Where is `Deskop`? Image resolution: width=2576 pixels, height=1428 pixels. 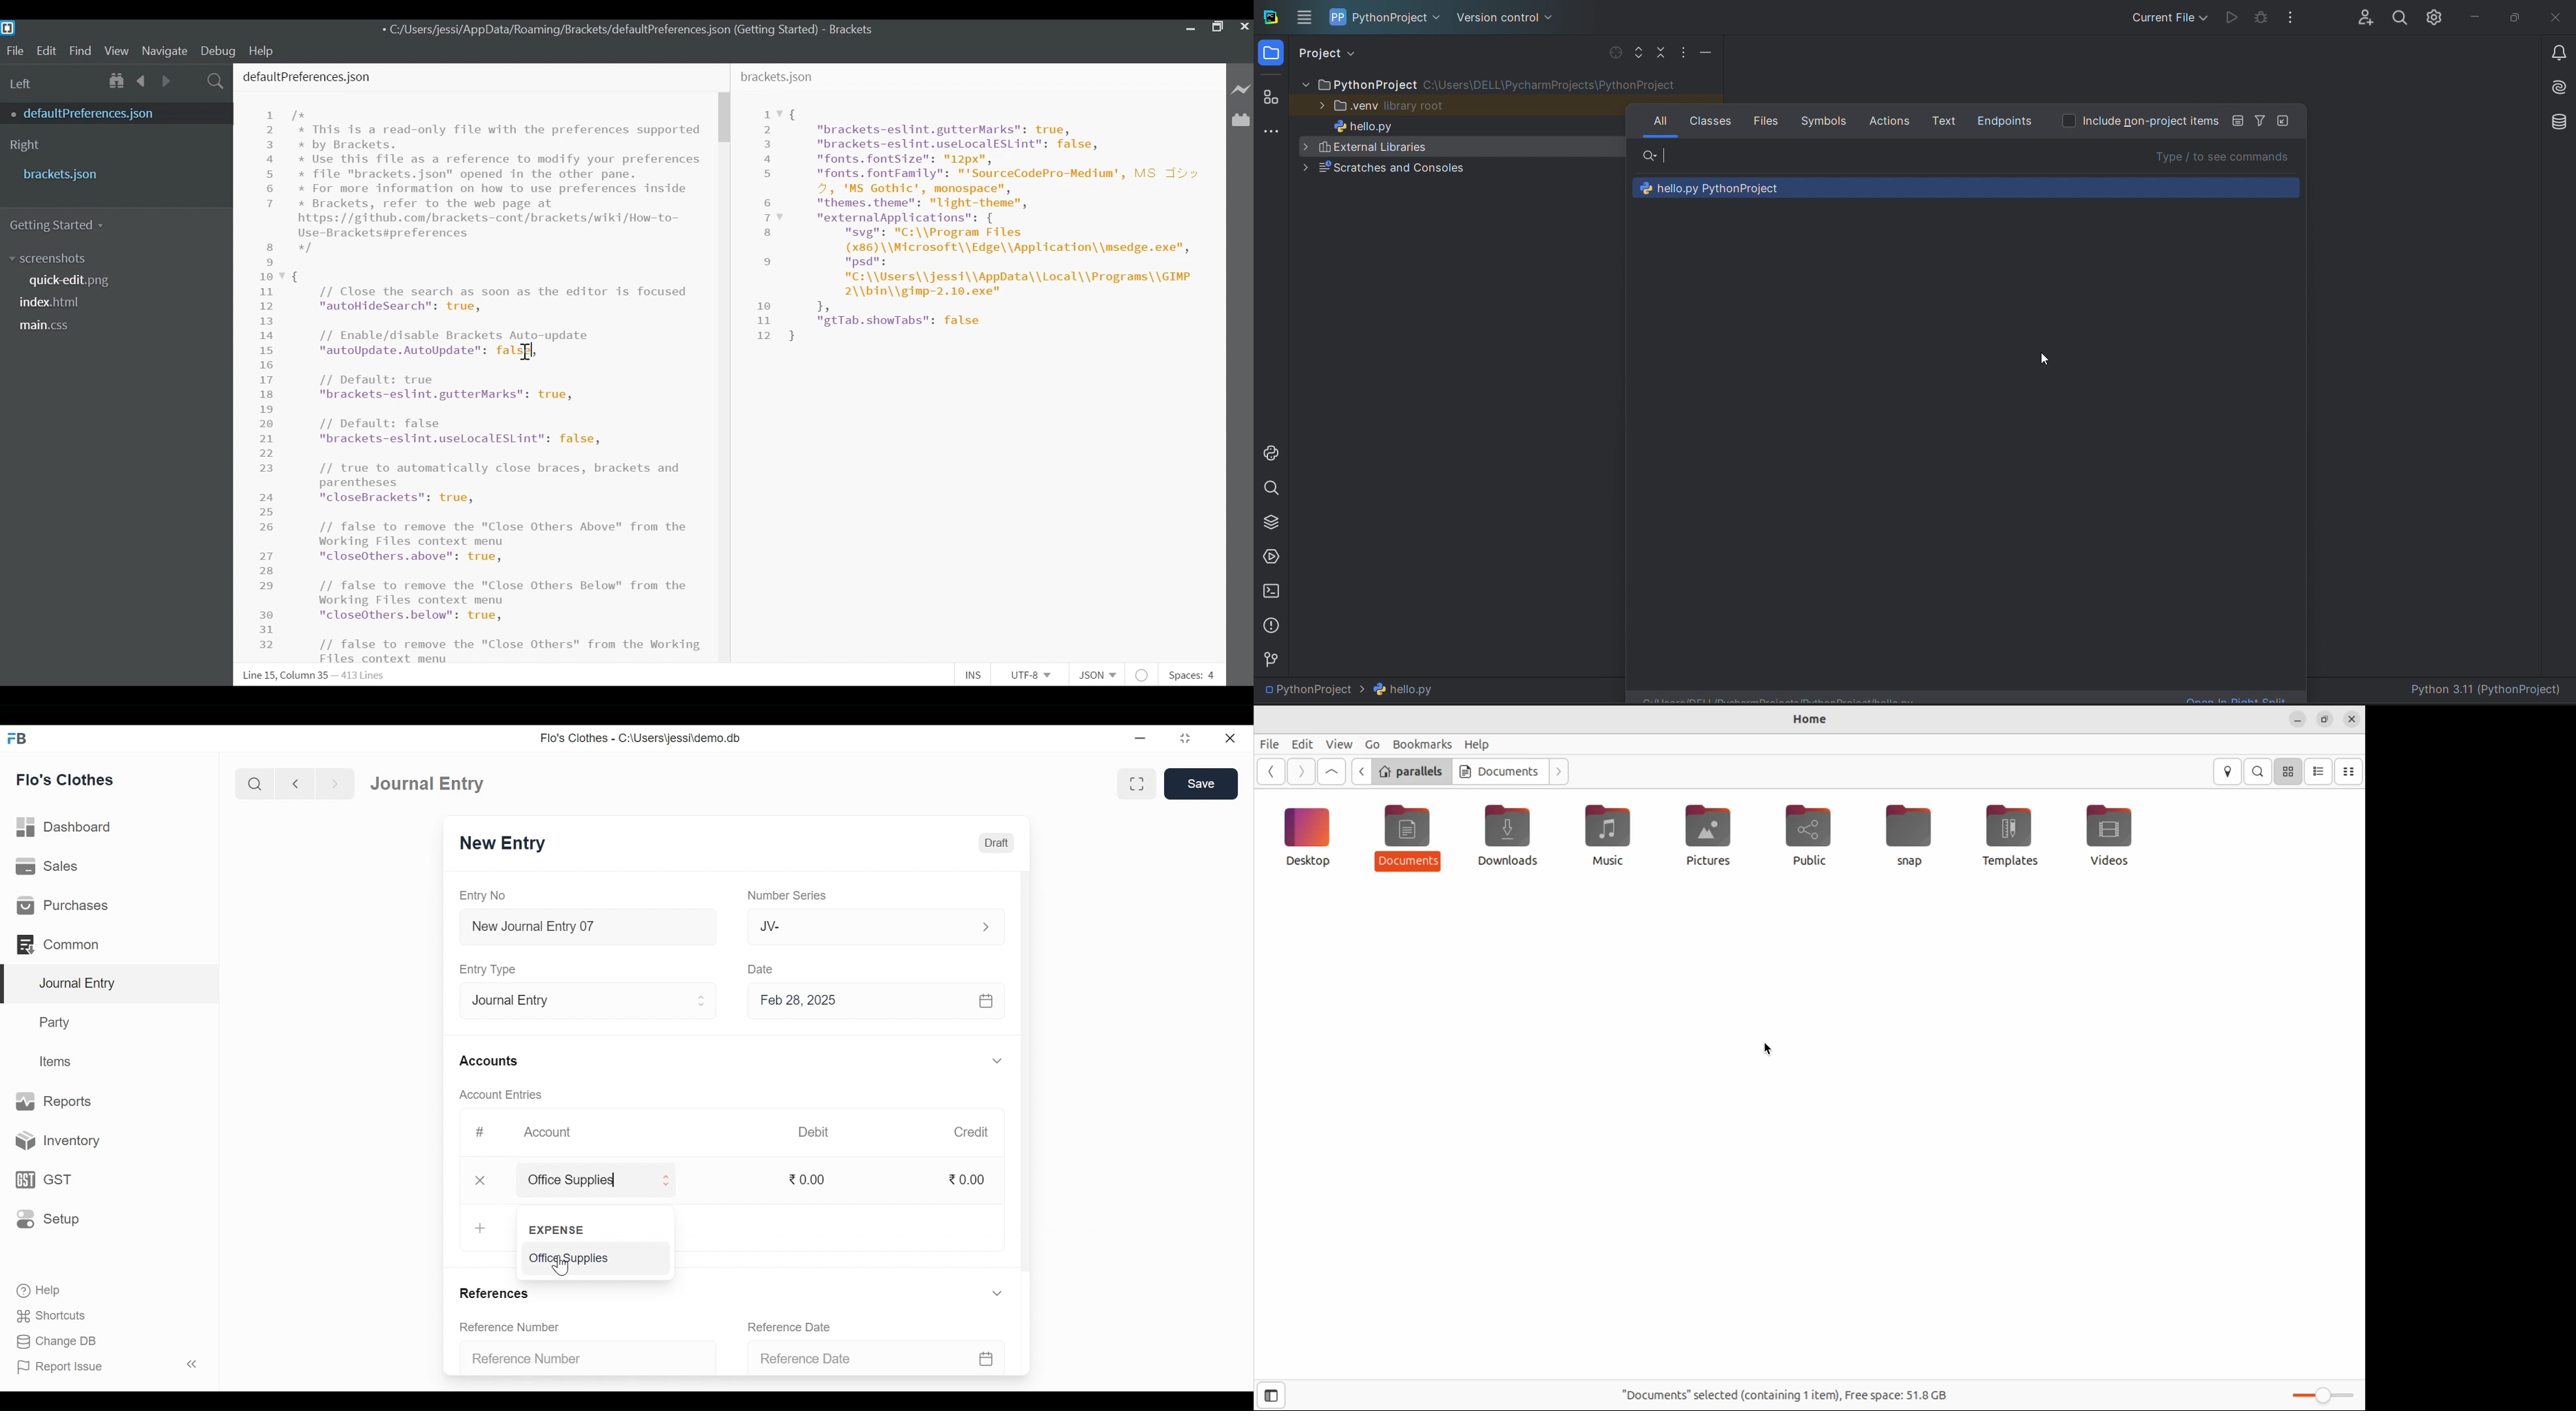
Deskop is located at coordinates (1309, 838).